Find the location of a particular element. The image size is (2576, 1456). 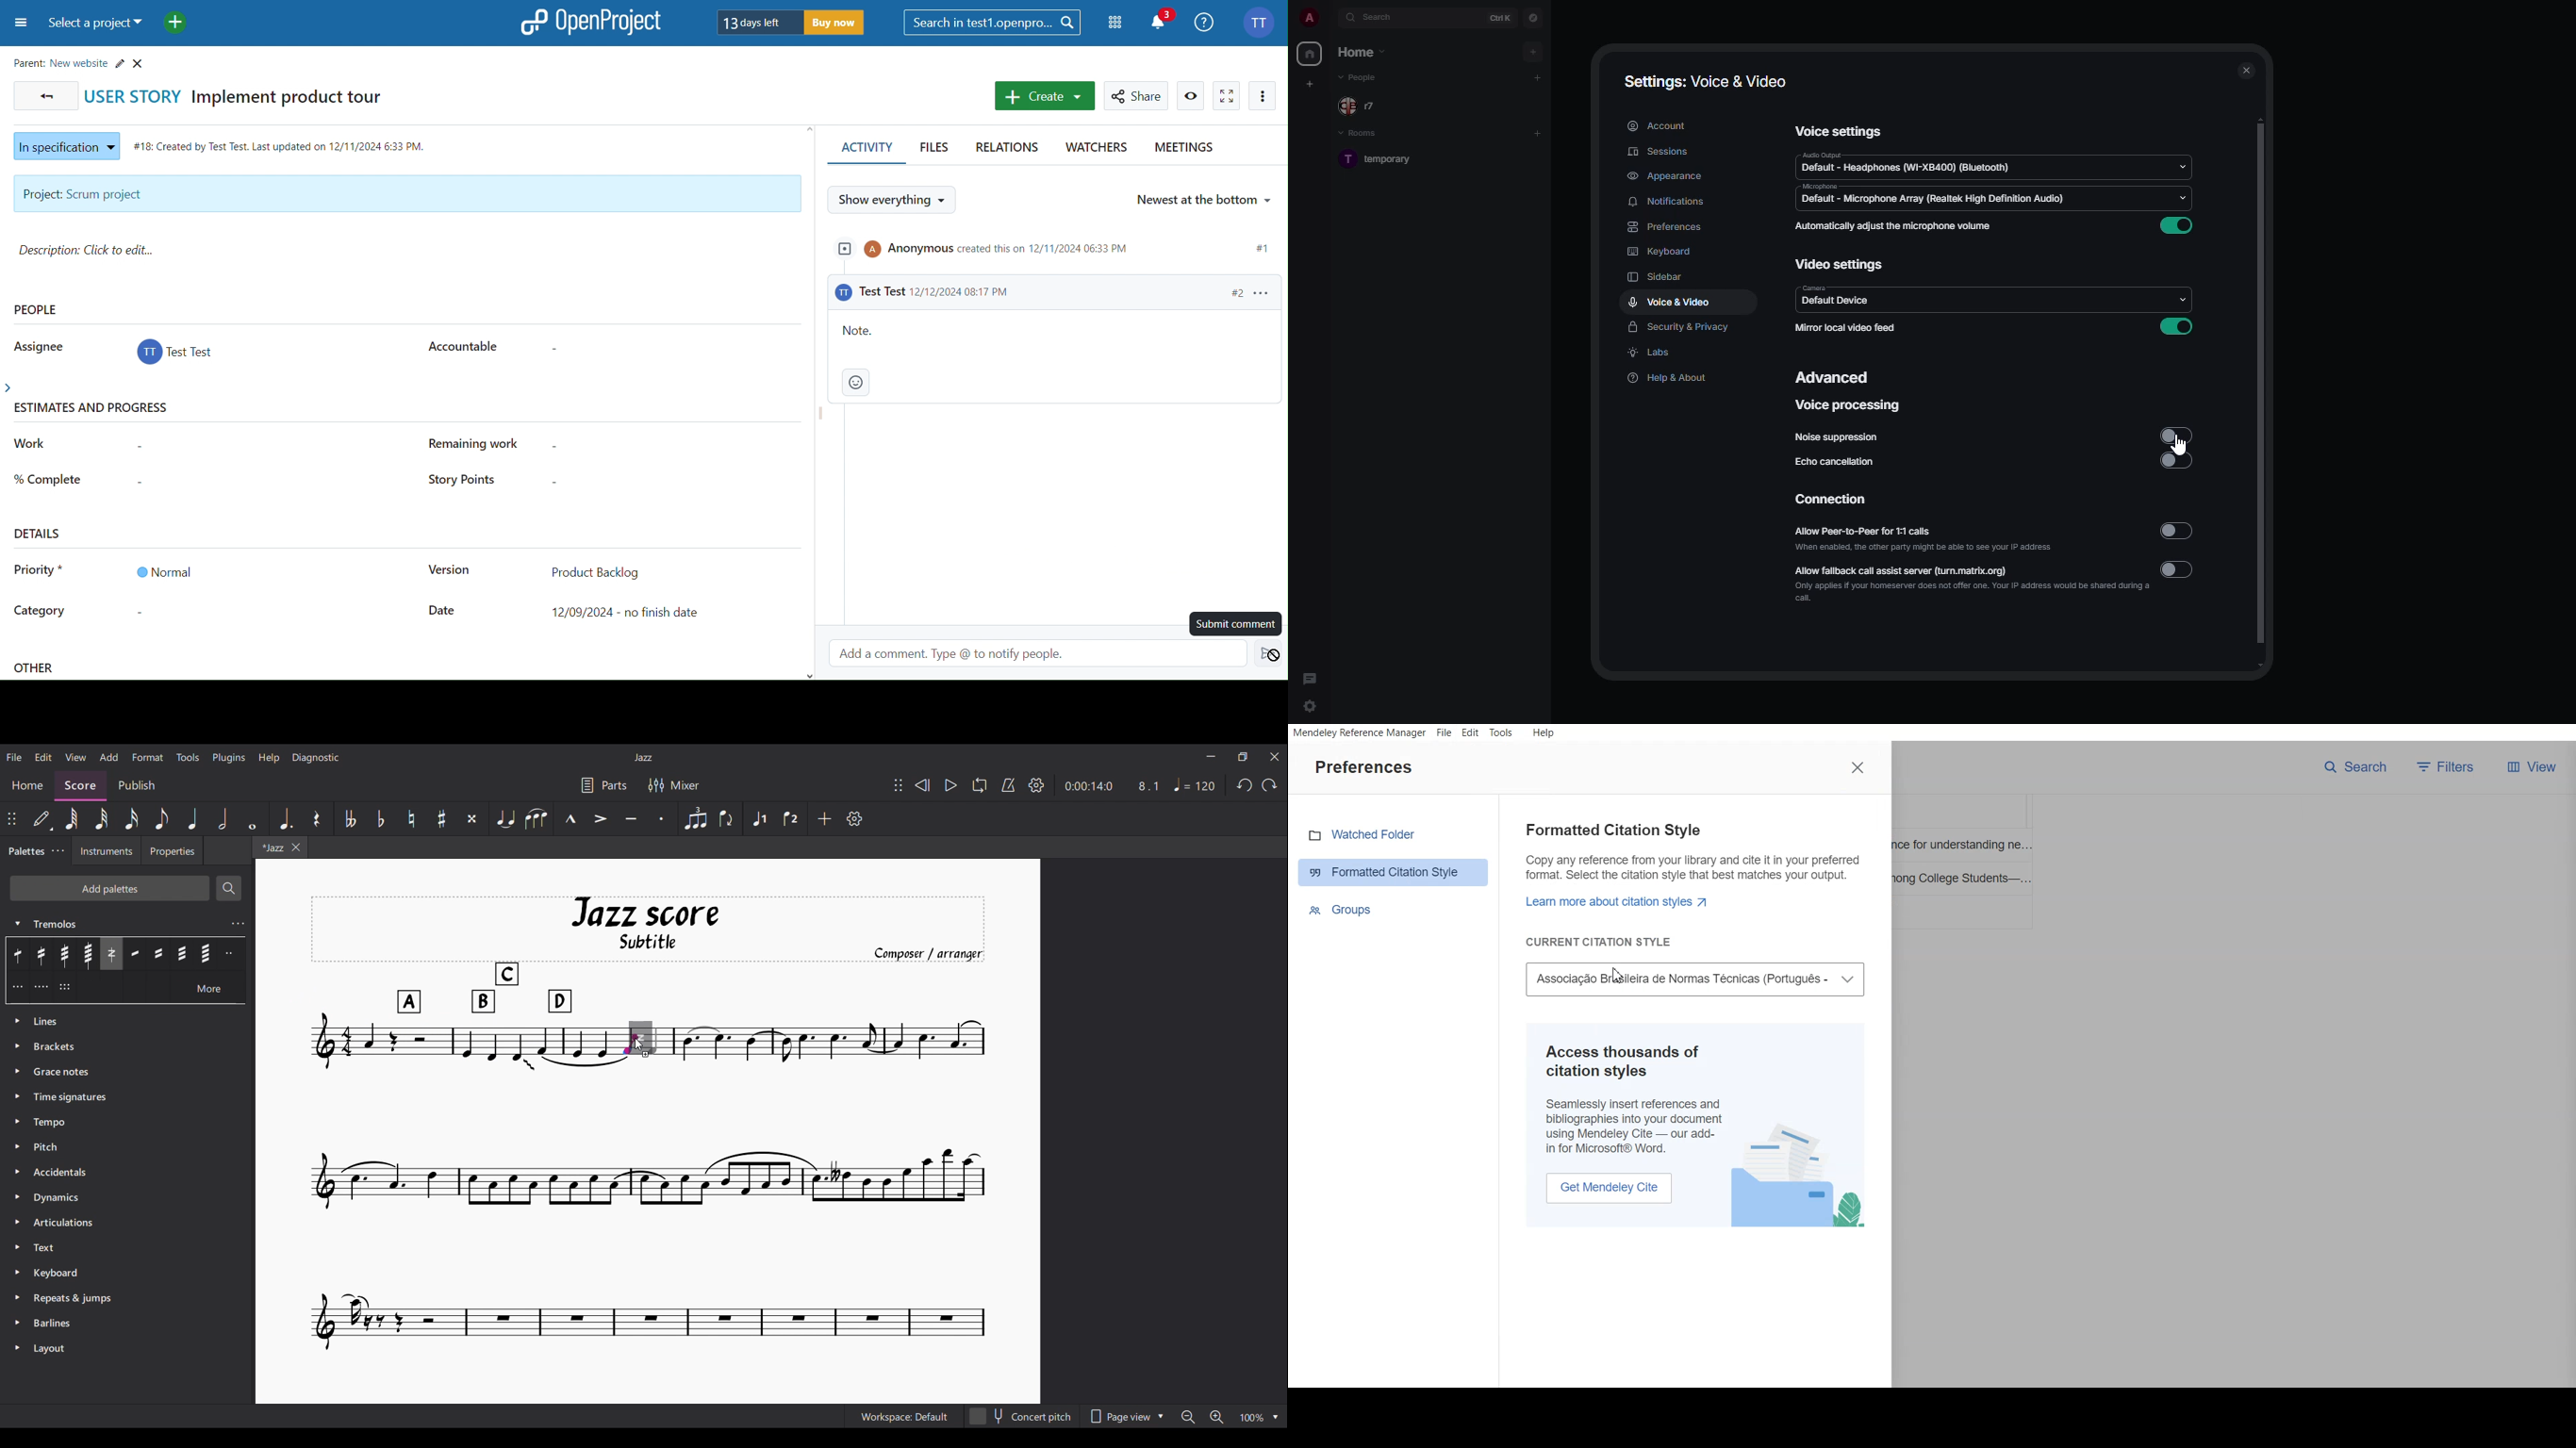

Zoom options is located at coordinates (1259, 1416).